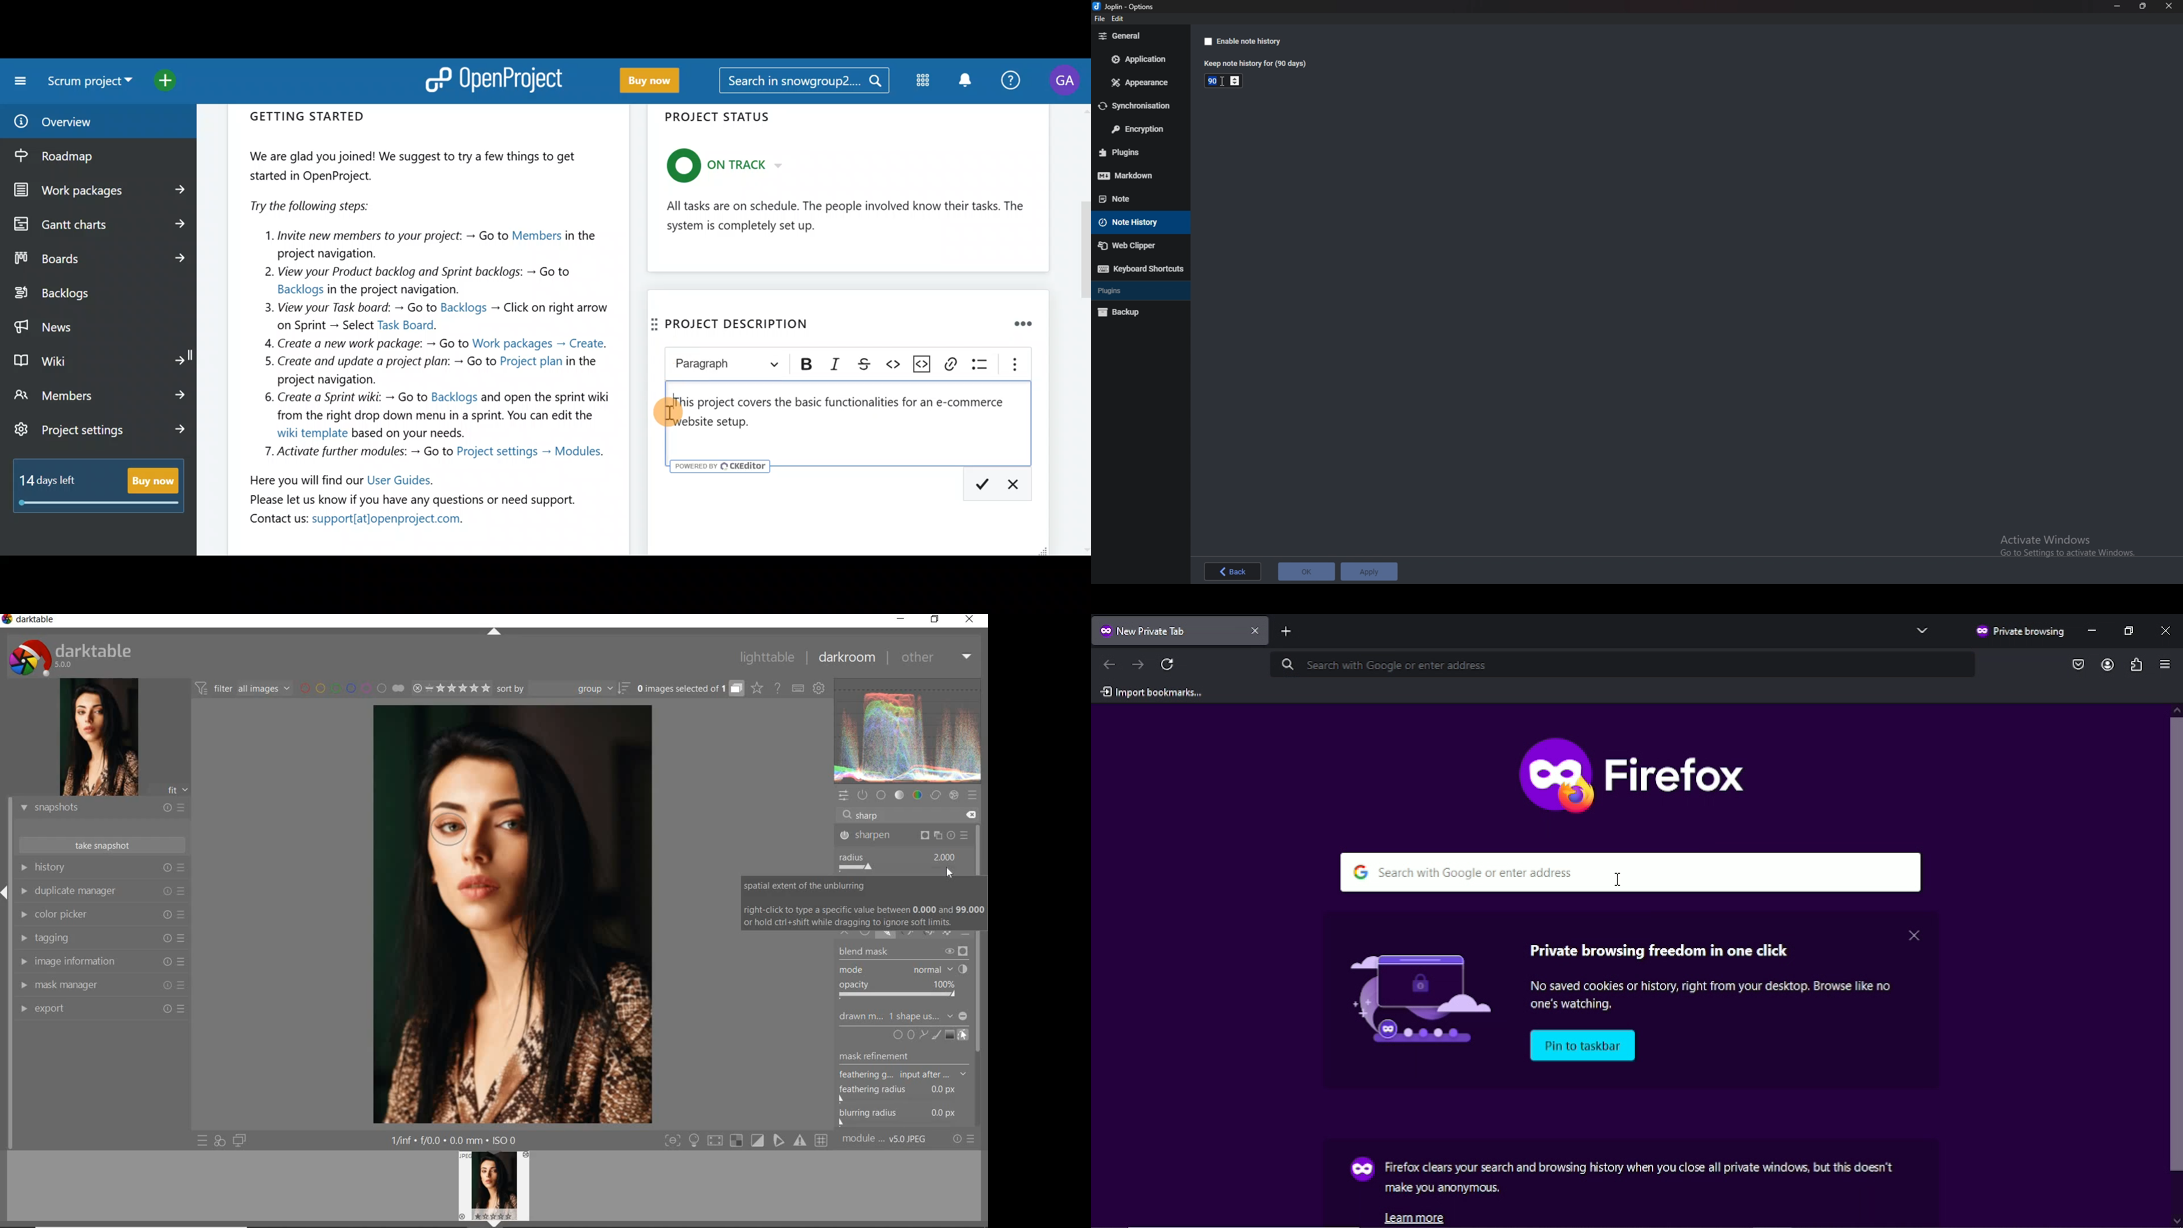 This screenshot has width=2184, height=1232. Describe the element at coordinates (1241, 41) in the screenshot. I see `Enable note history` at that location.